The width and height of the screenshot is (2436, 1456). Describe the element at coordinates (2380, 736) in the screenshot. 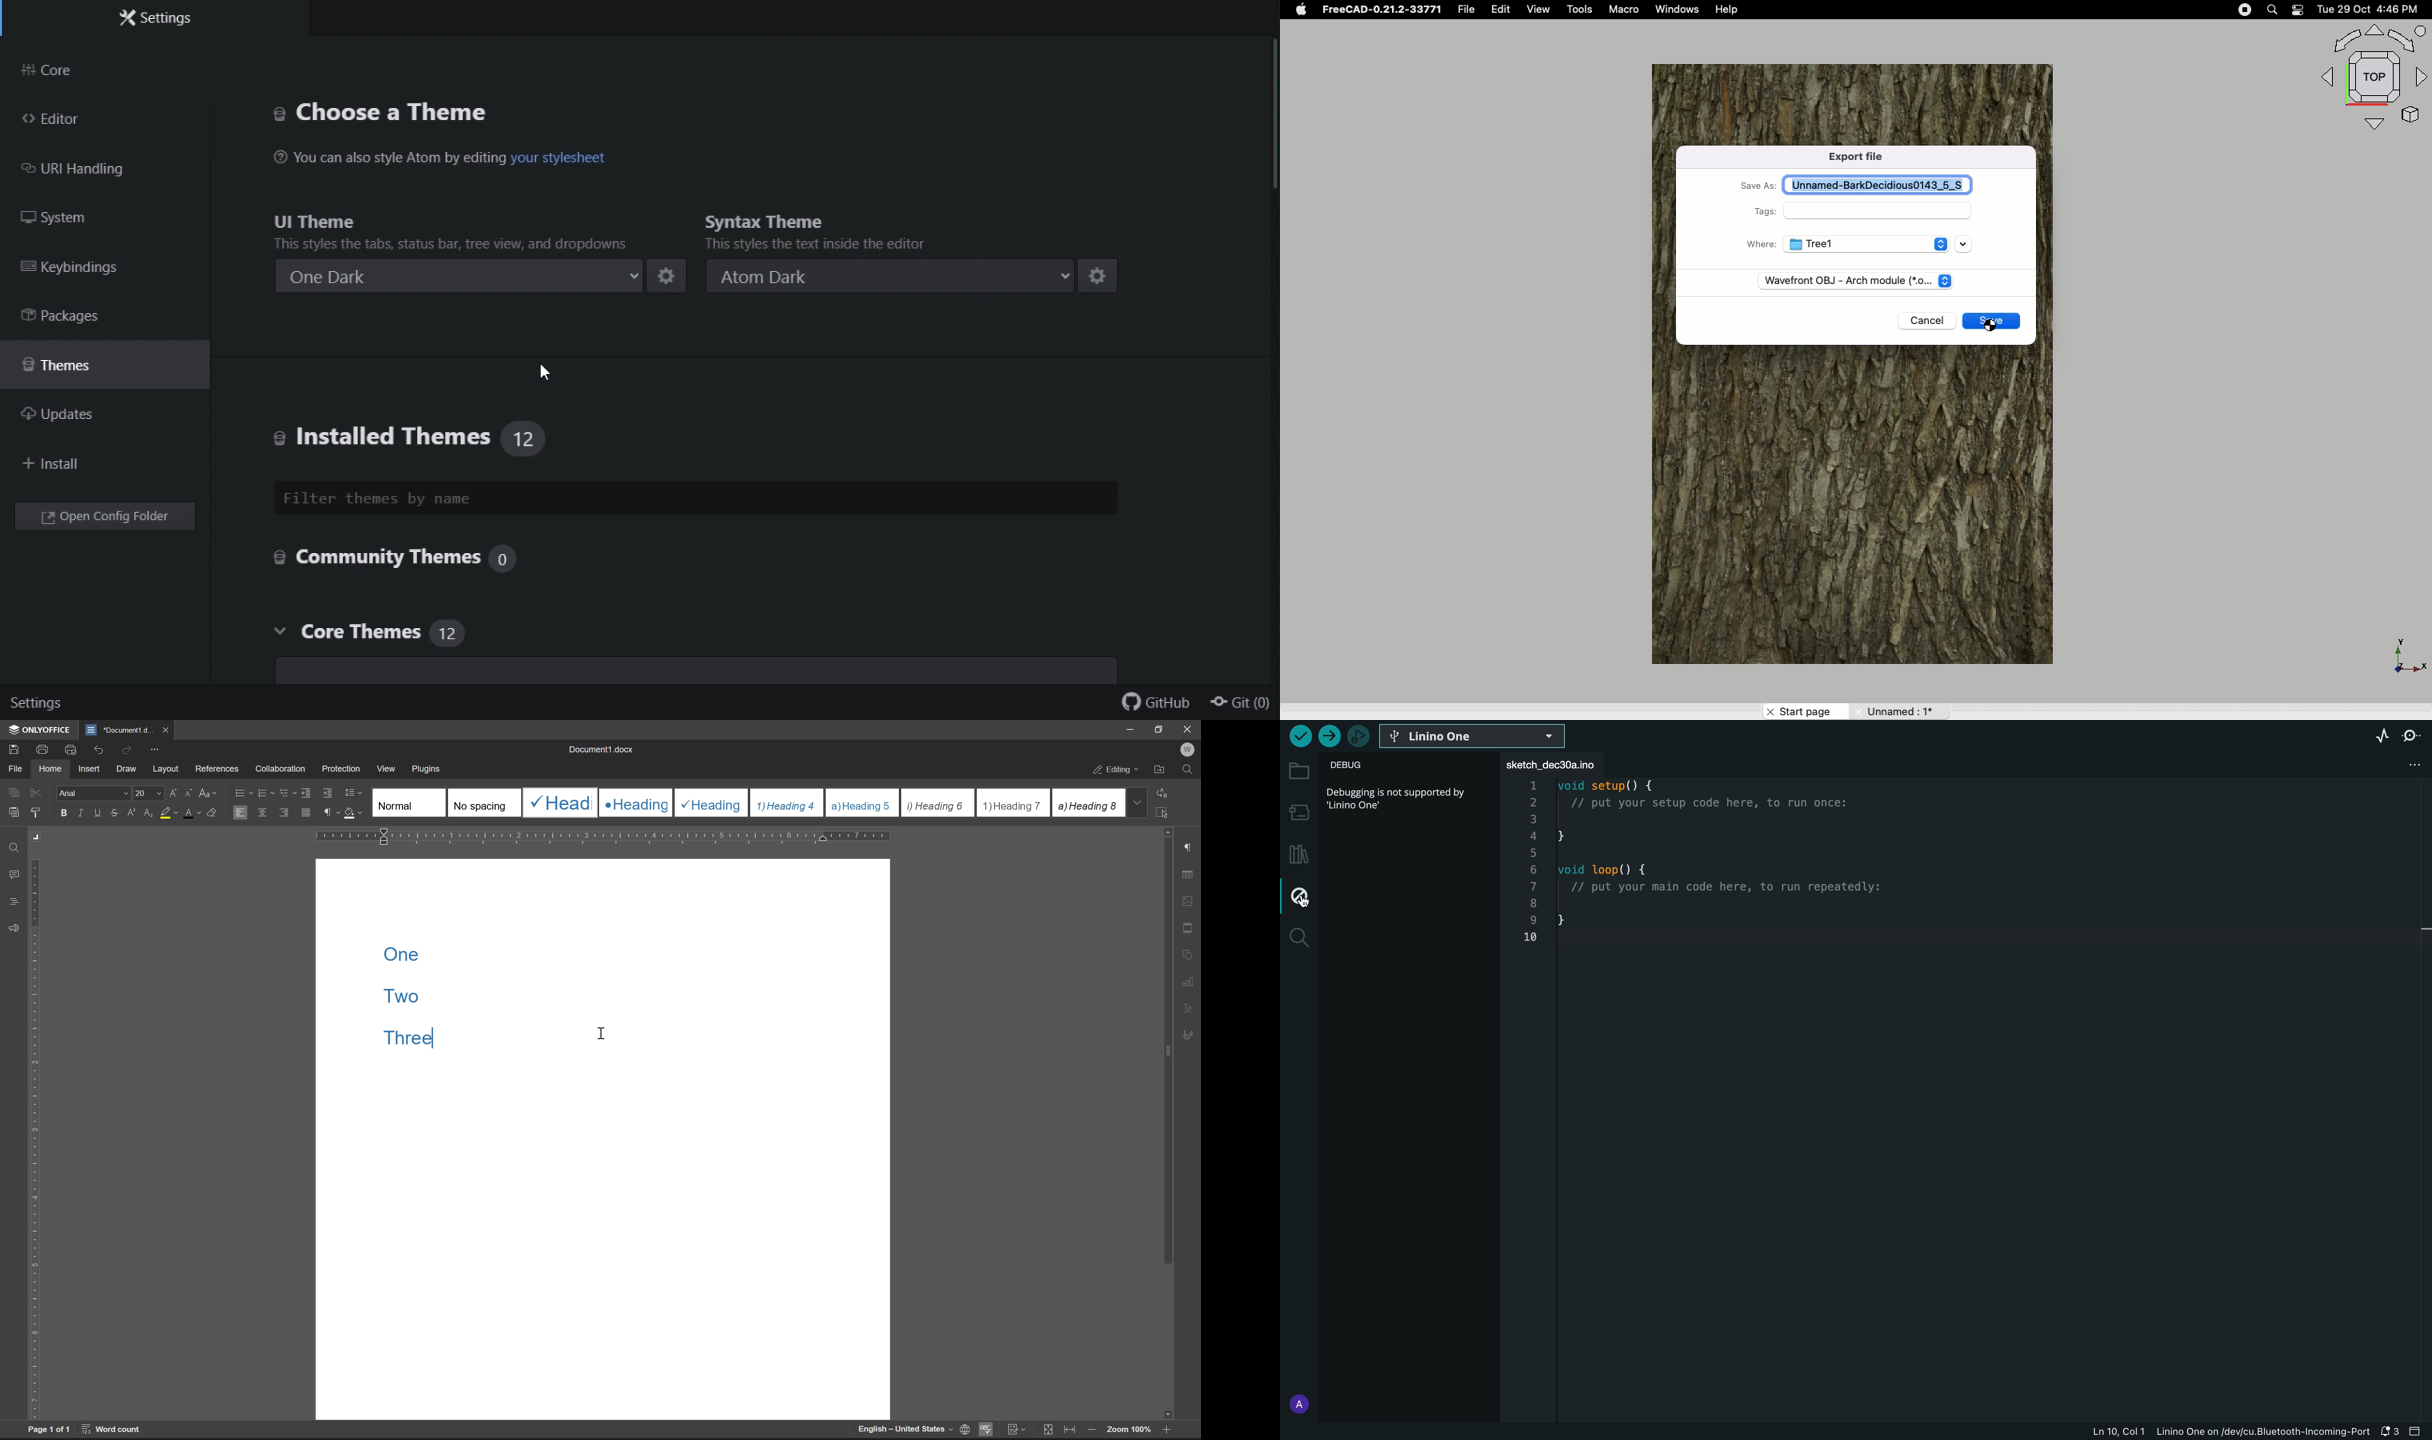

I see `serial plotter` at that location.